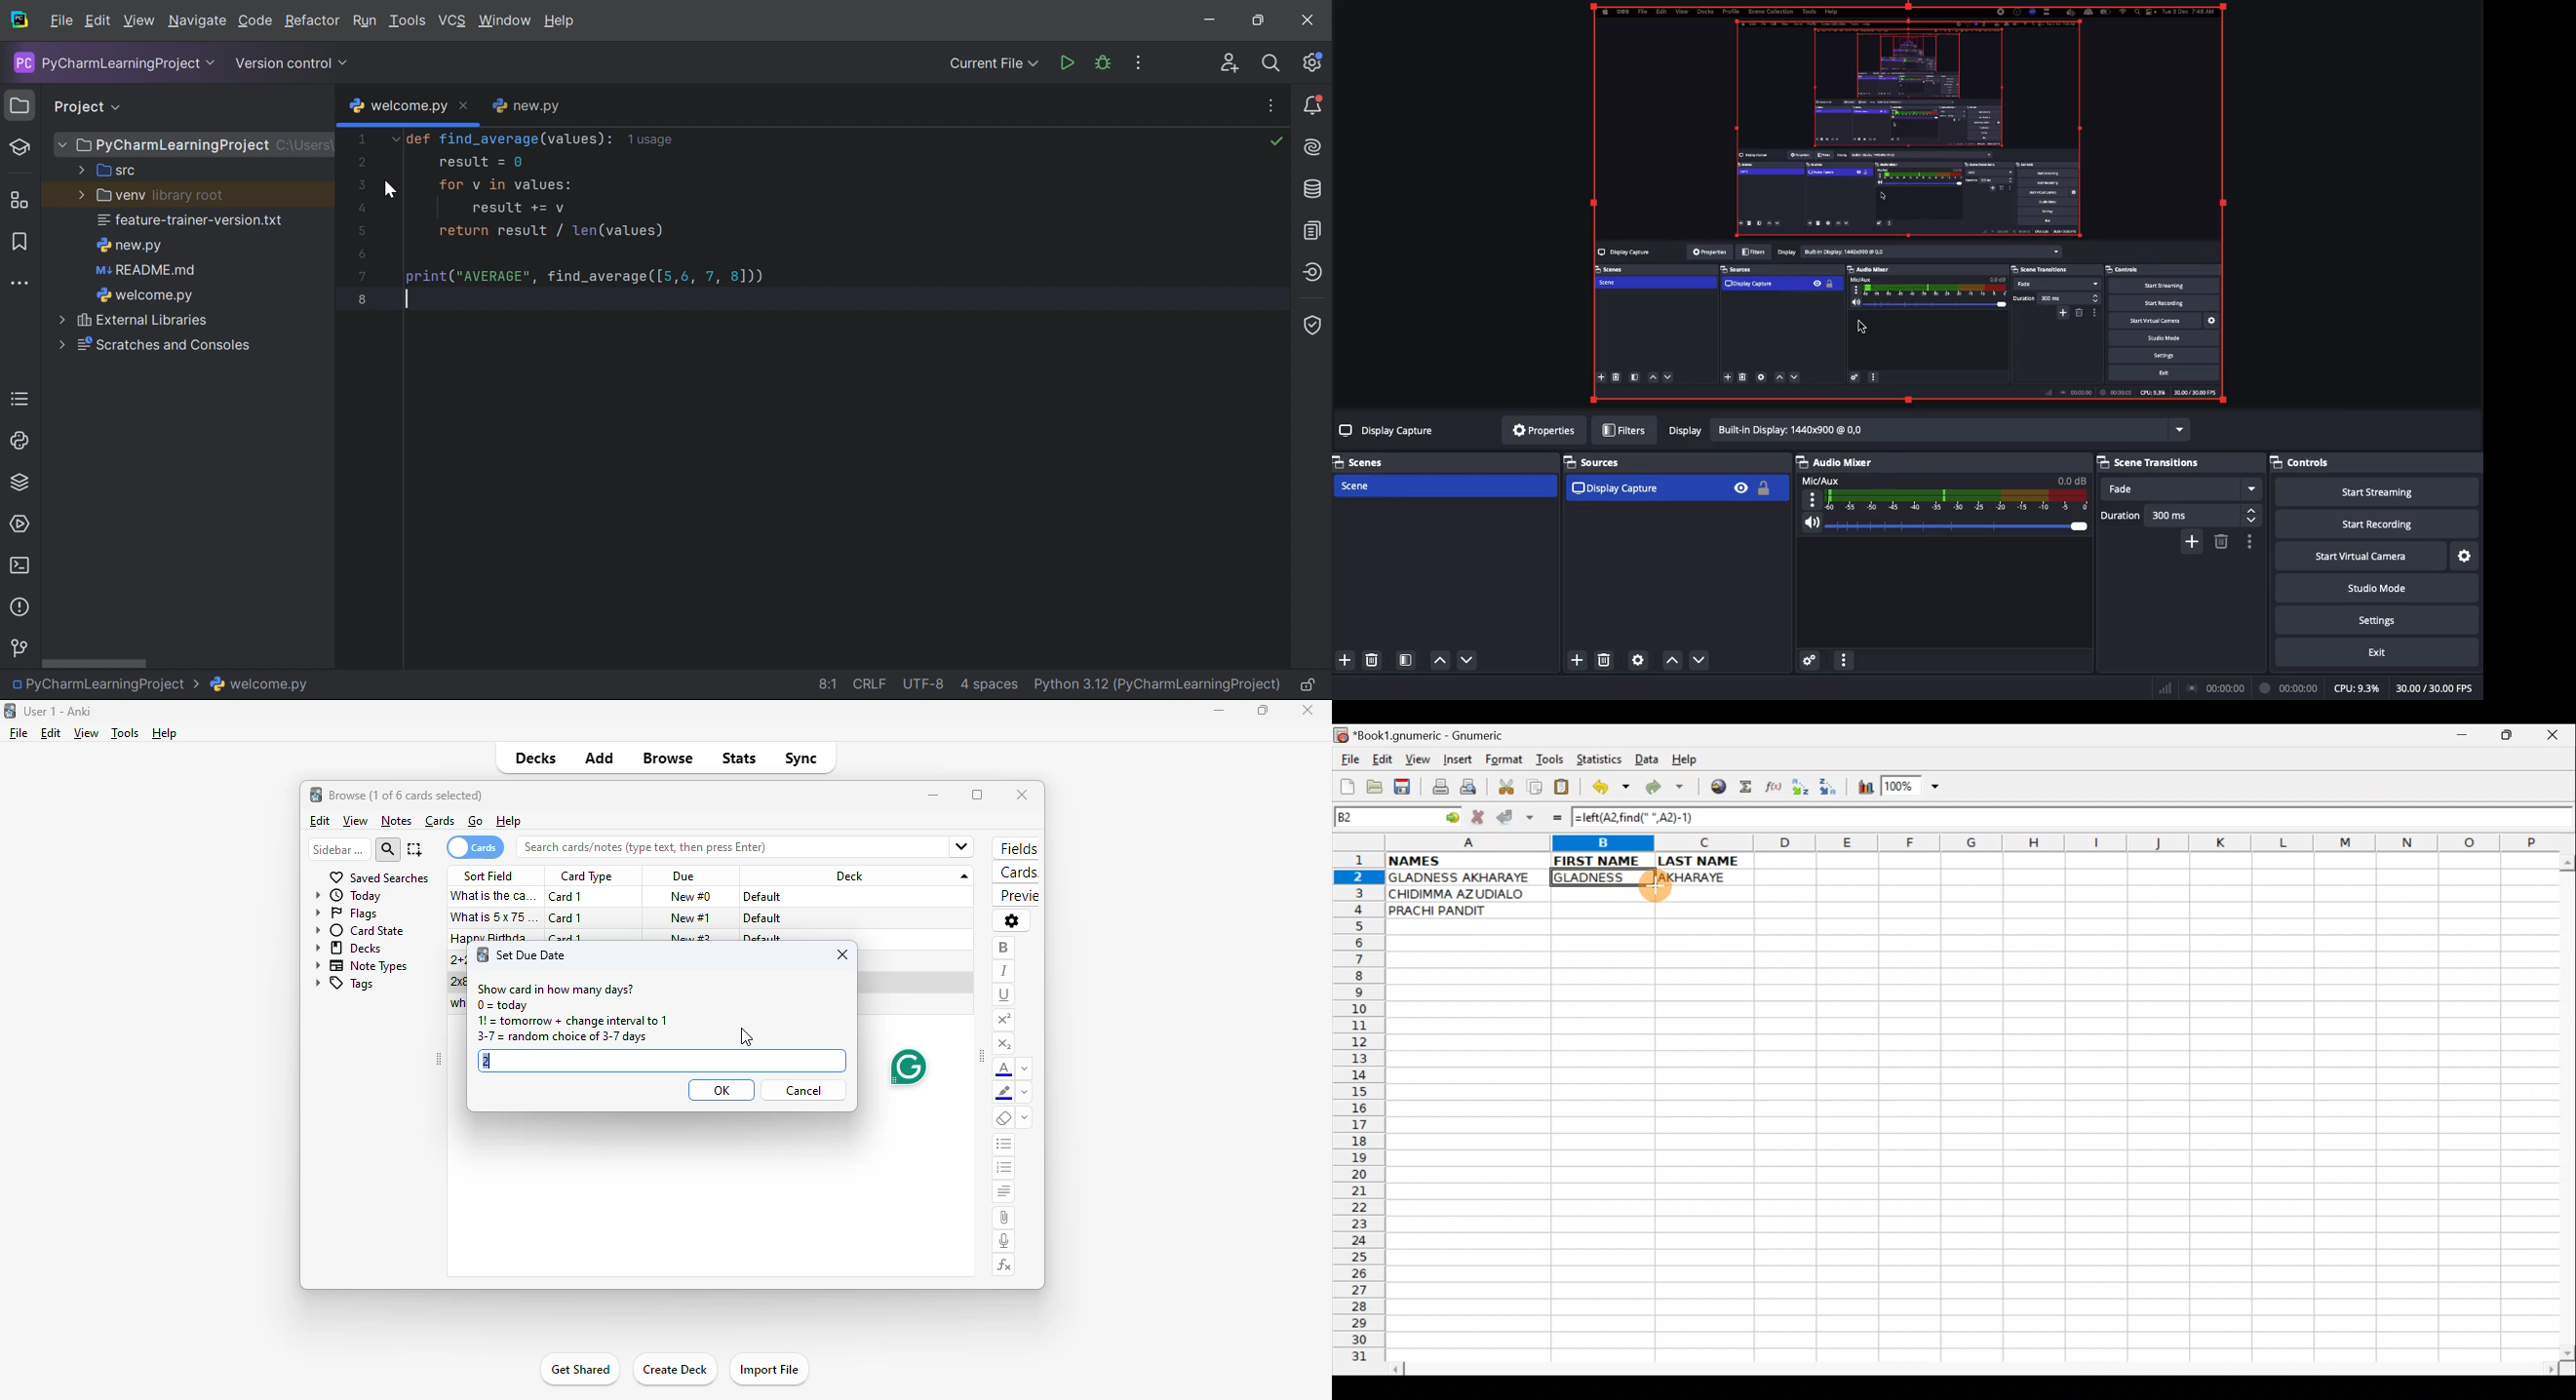 This screenshot has width=2576, height=1400. Describe the element at coordinates (50, 733) in the screenshot. I see `edit` at that location.